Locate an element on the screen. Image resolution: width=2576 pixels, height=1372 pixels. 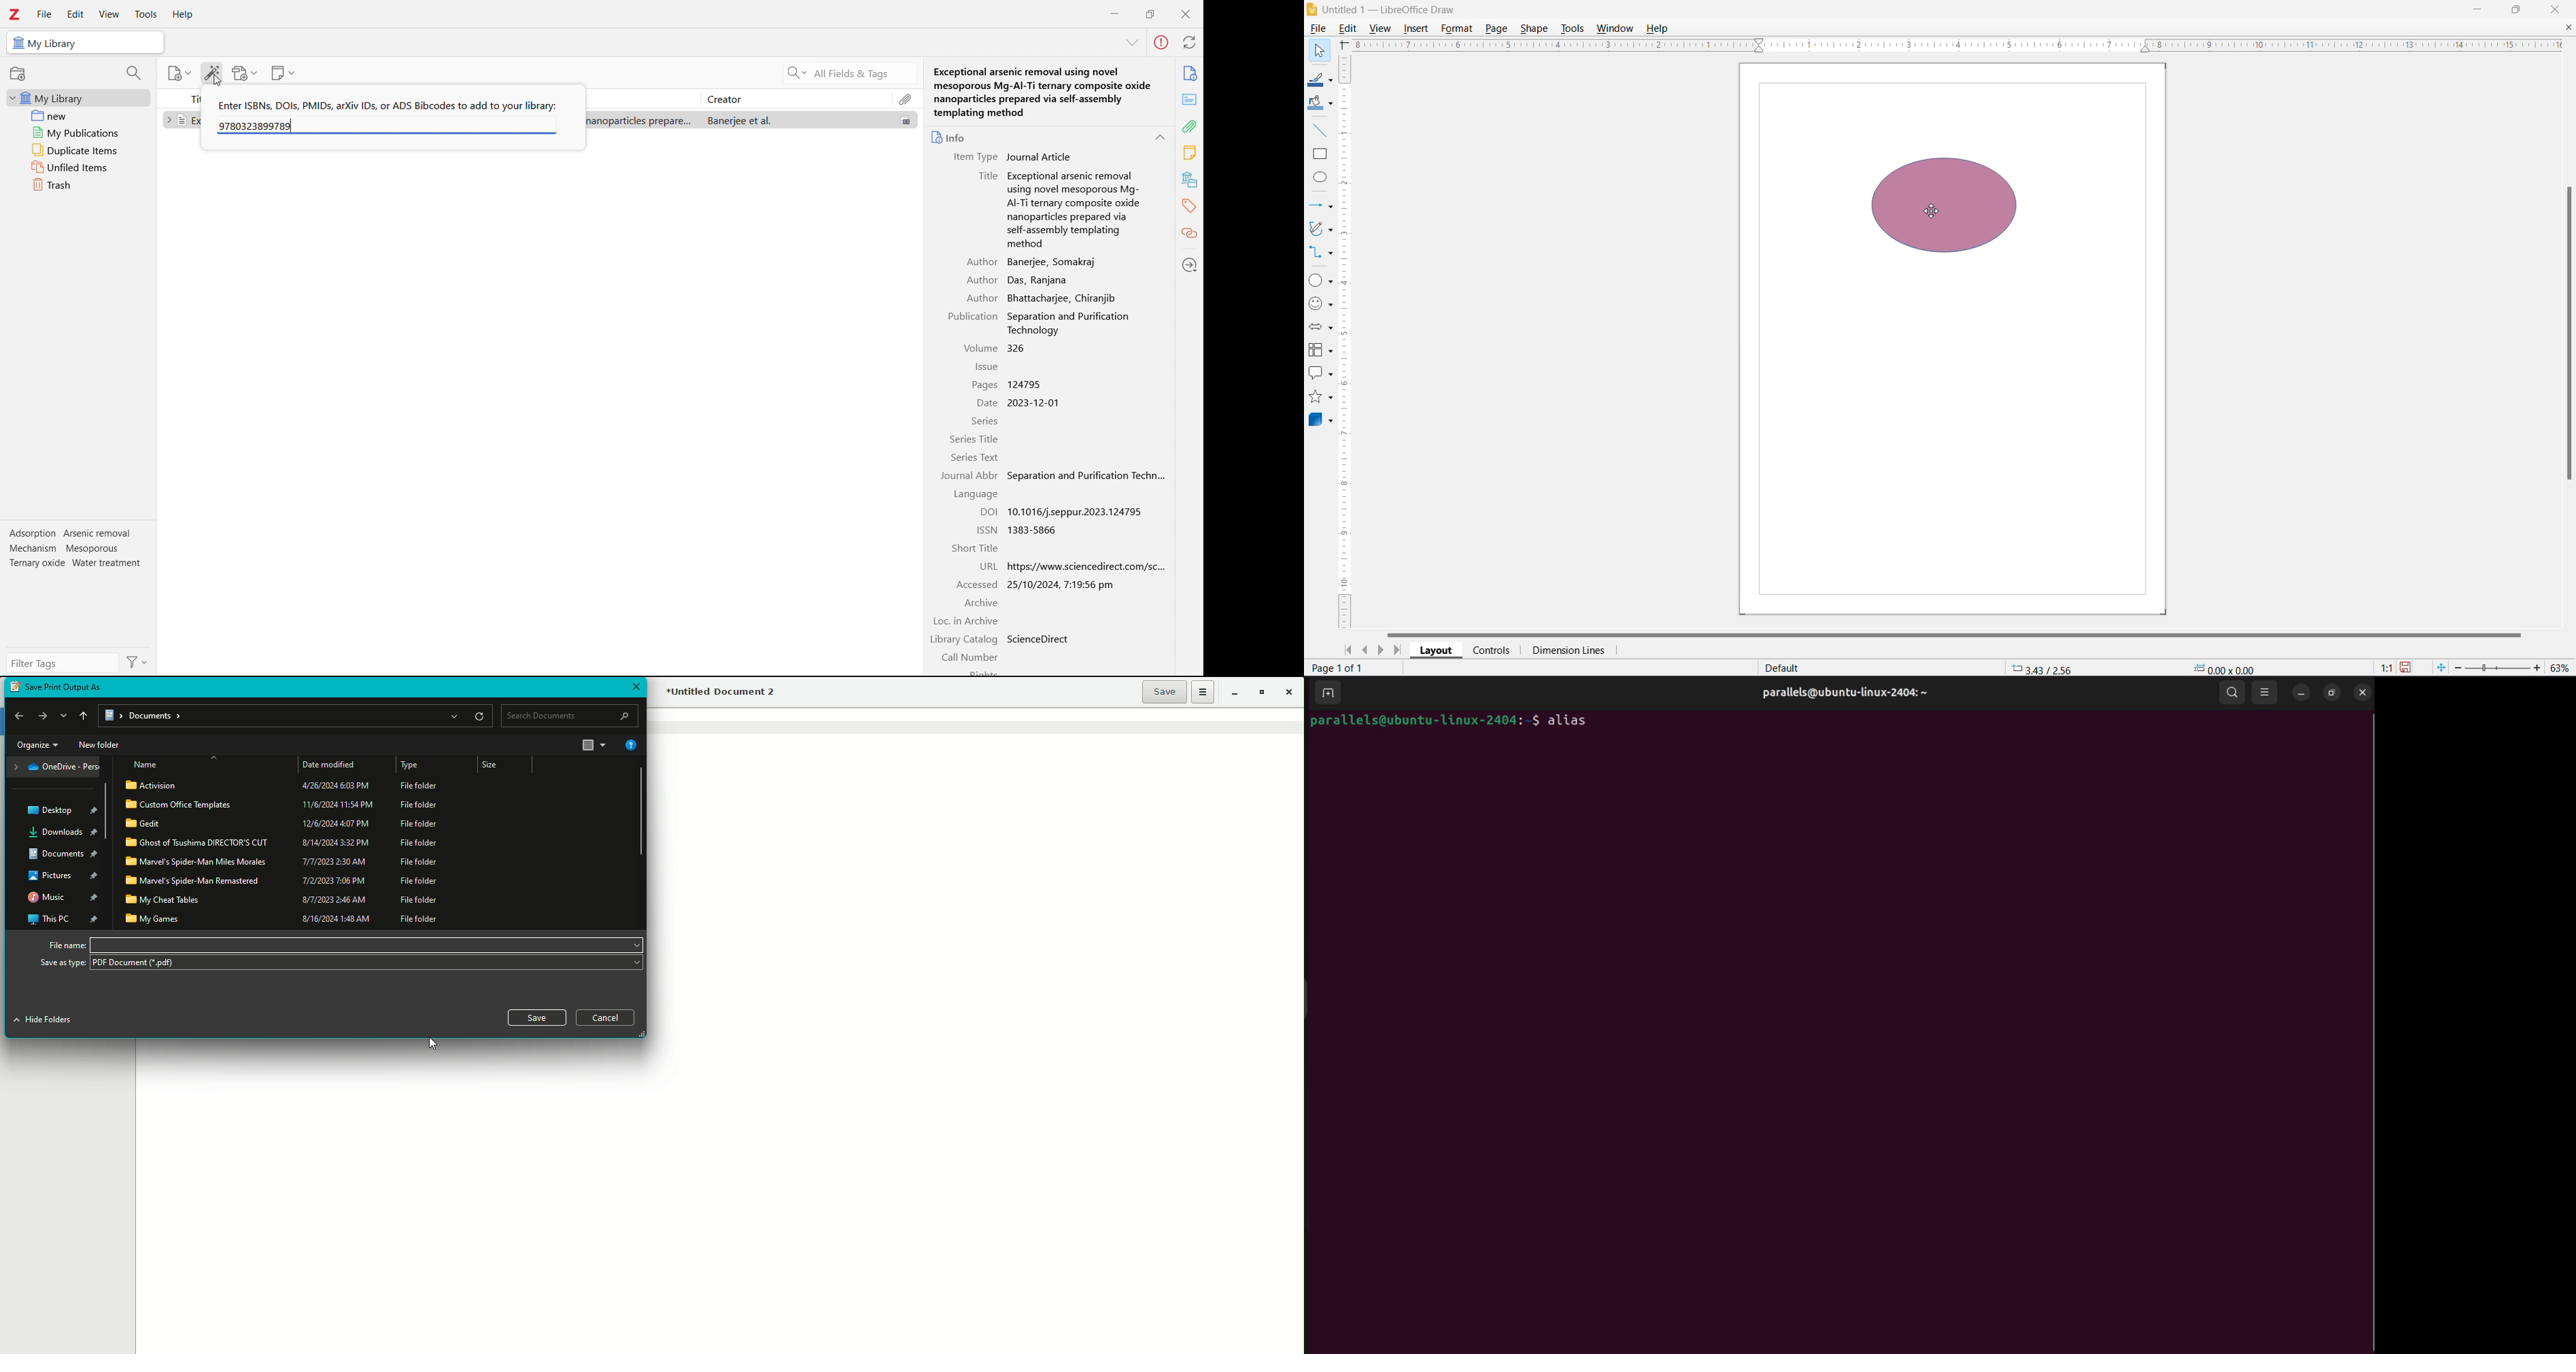
issue is located at coordinates (986, 367).